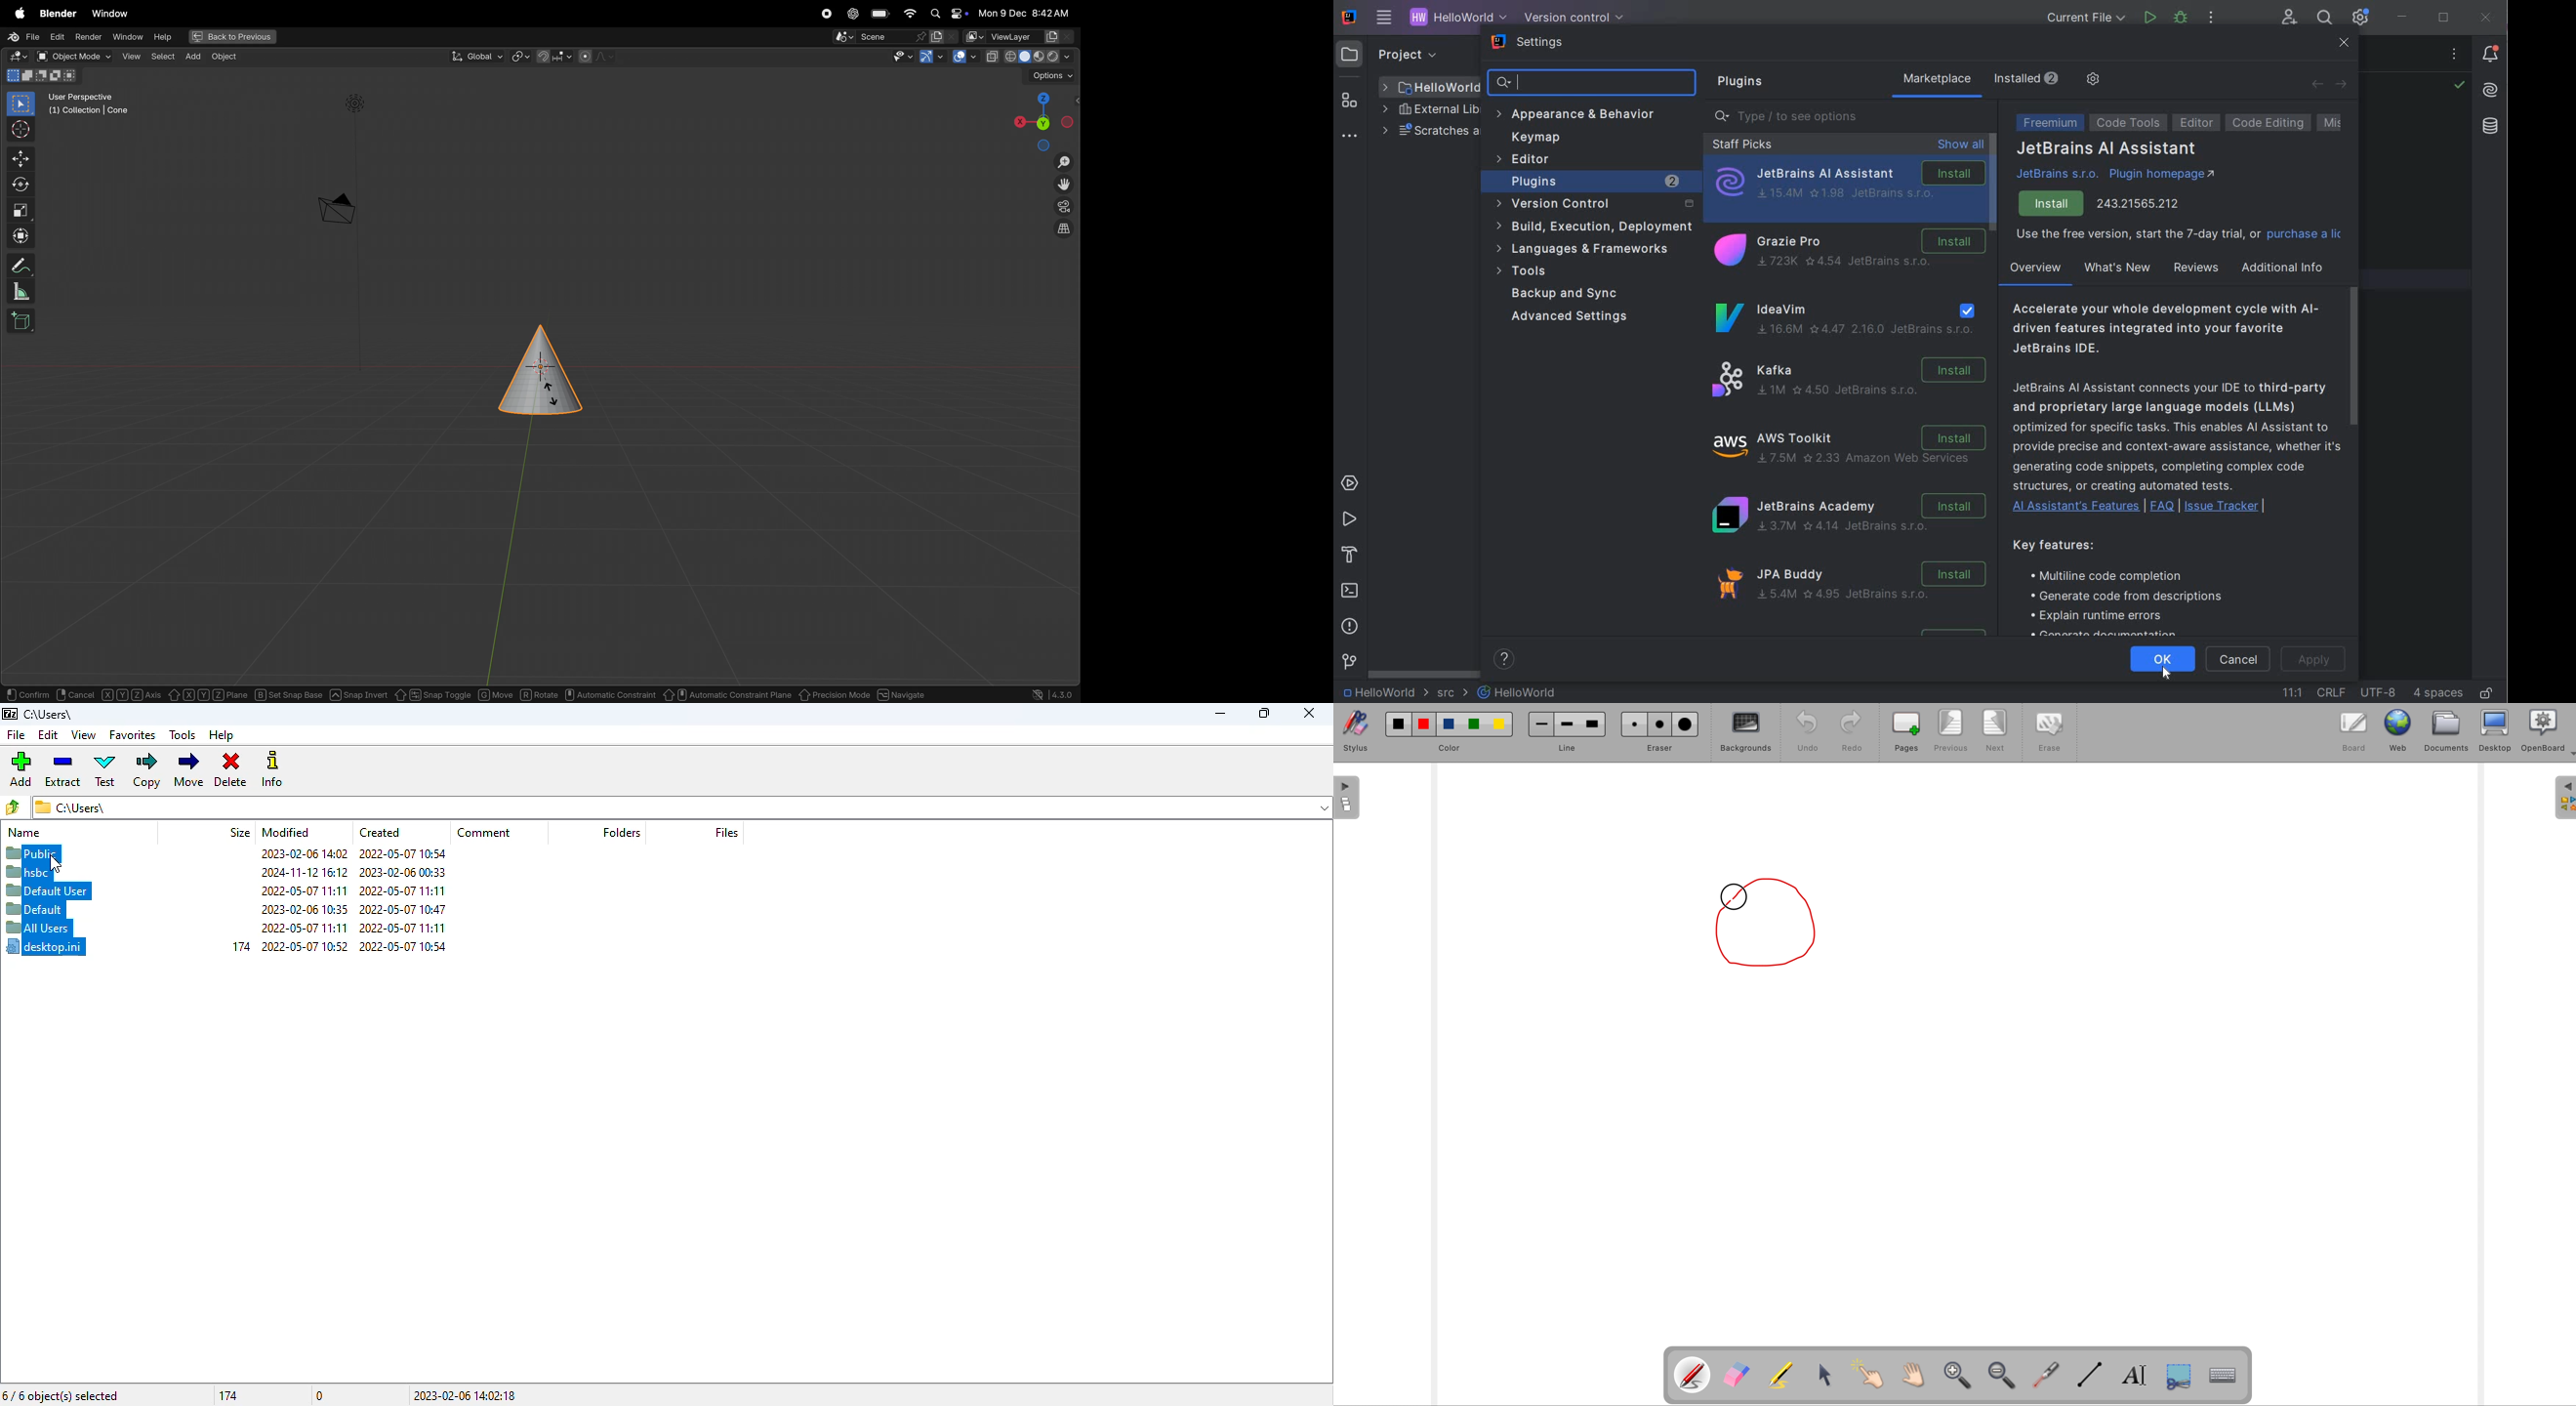 This screenshot has height=1428, width=2576. Describe the element at coordinates (2345, 44) in the screenshot. I see `close` at that location.